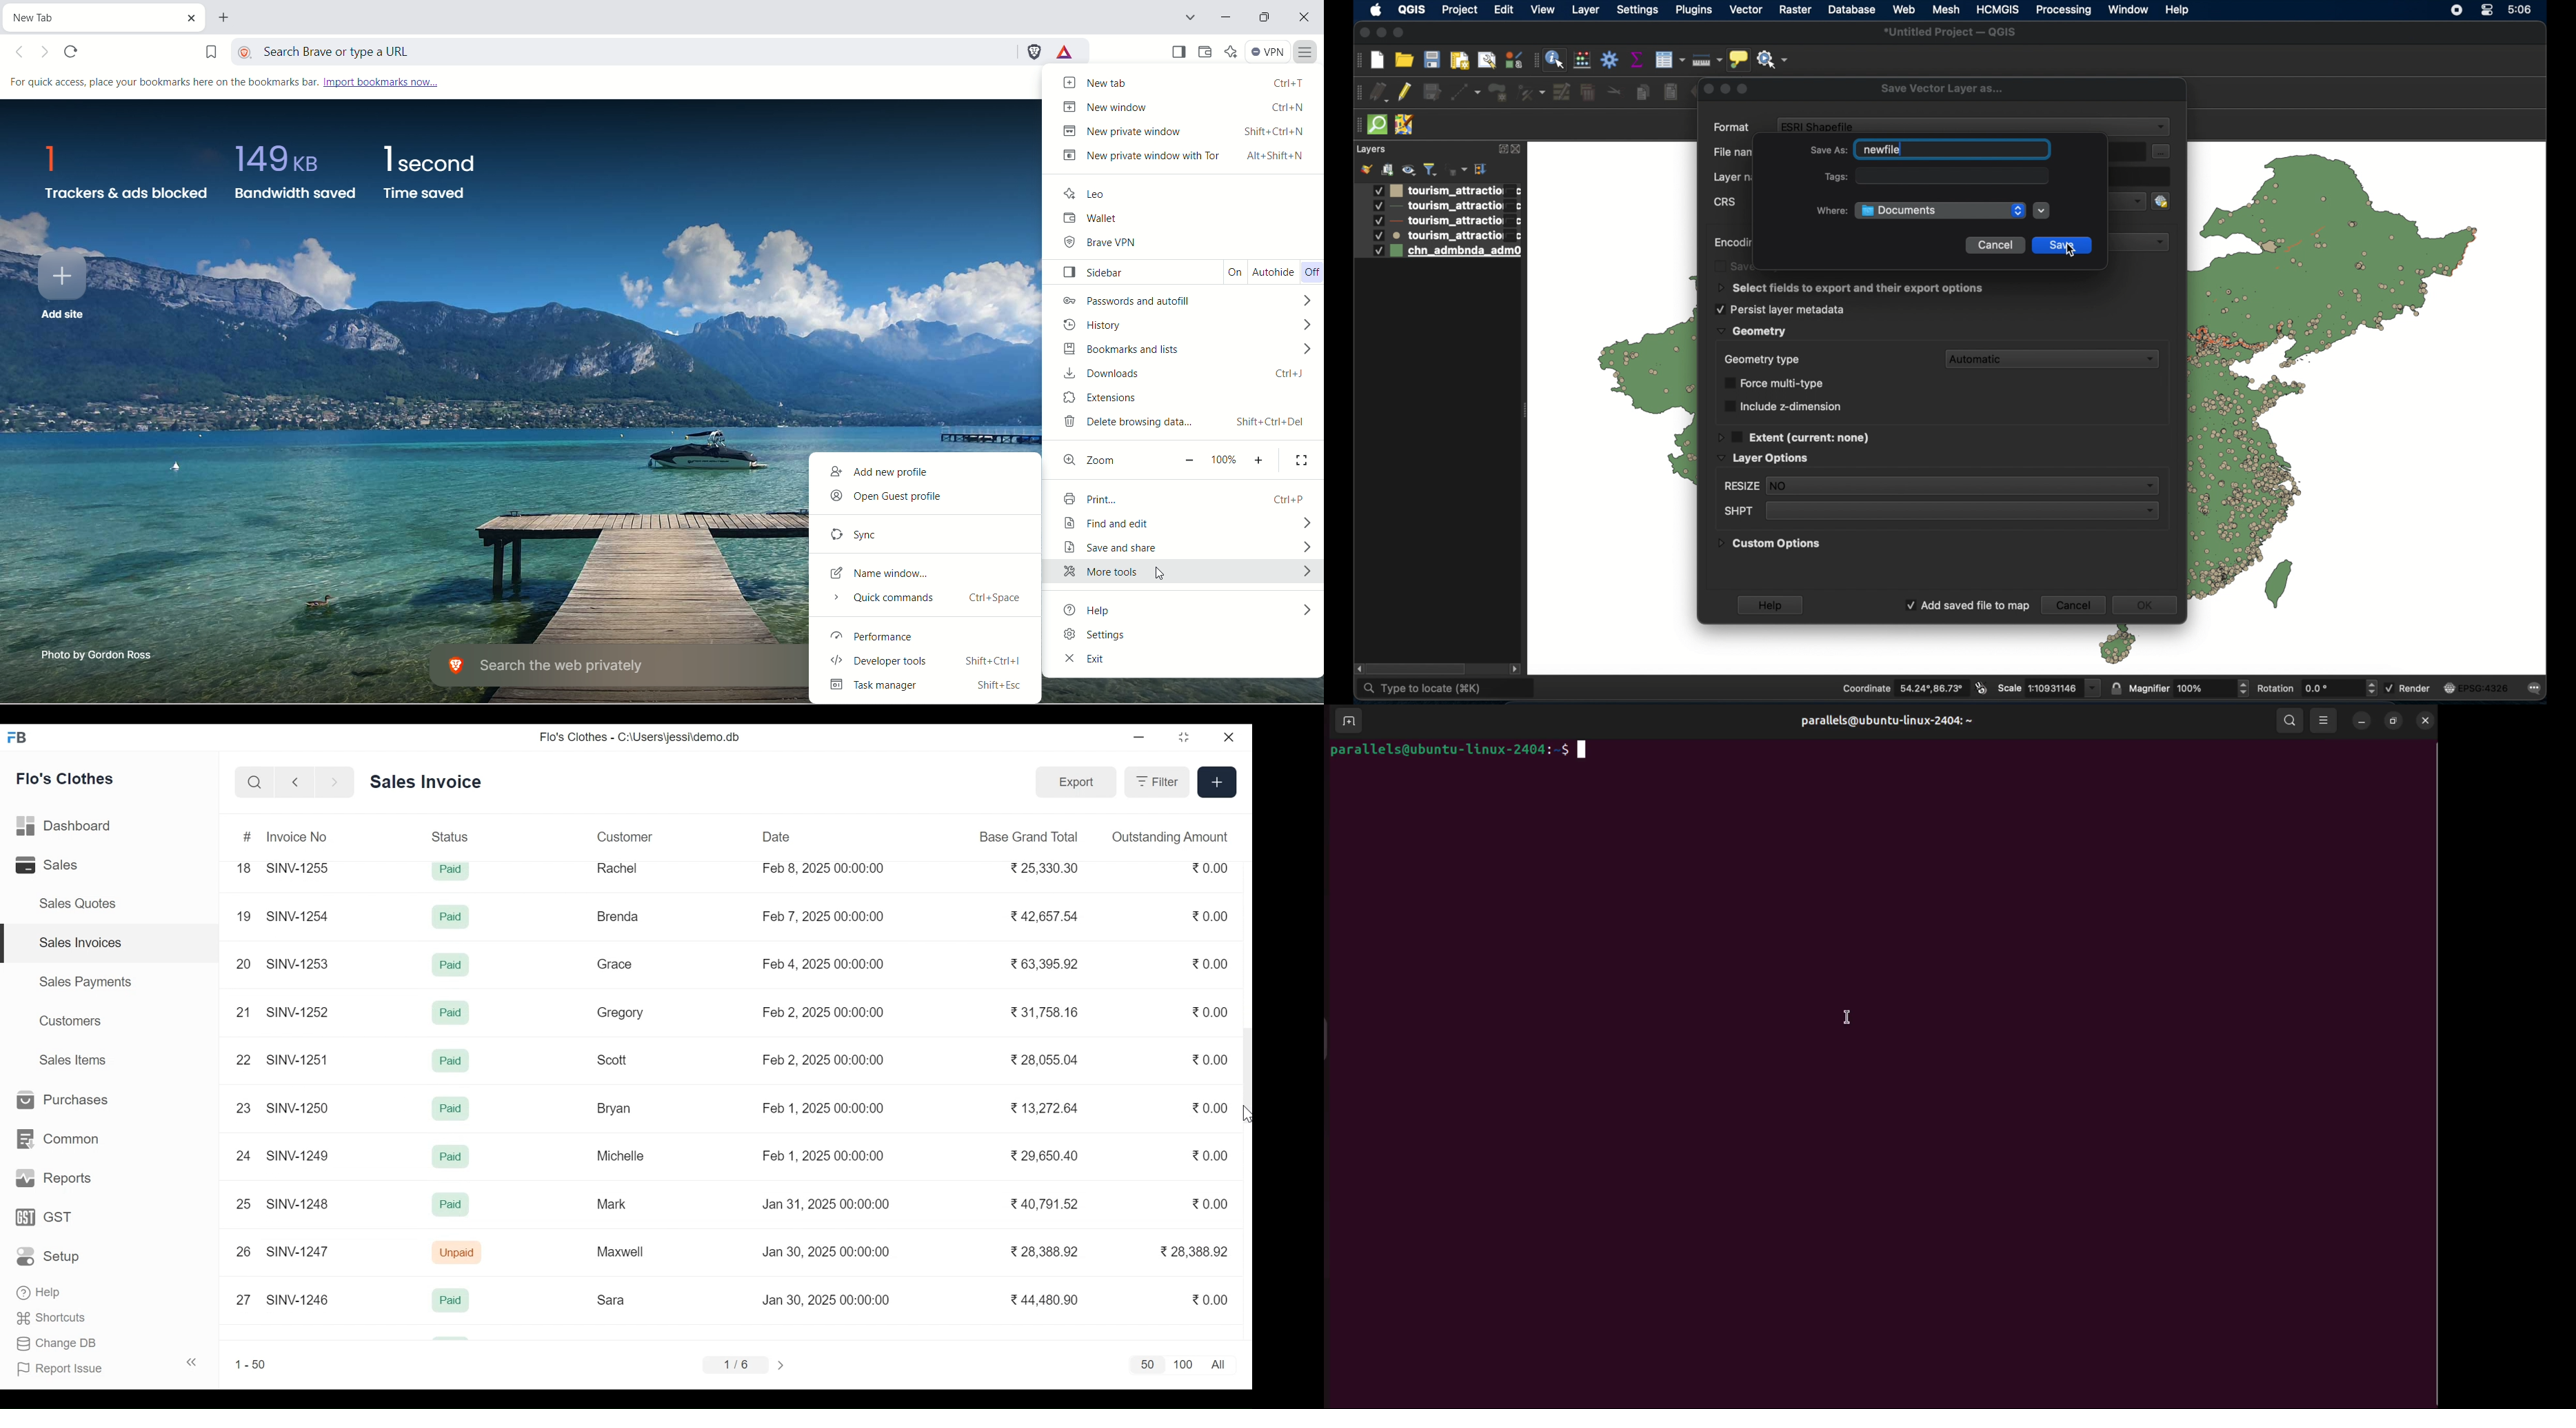 The height and width of the screenshot is (1428, 2576). Describe the element at coordinates (1139, 738) in the screenshot. I see `Minimize` at that location.